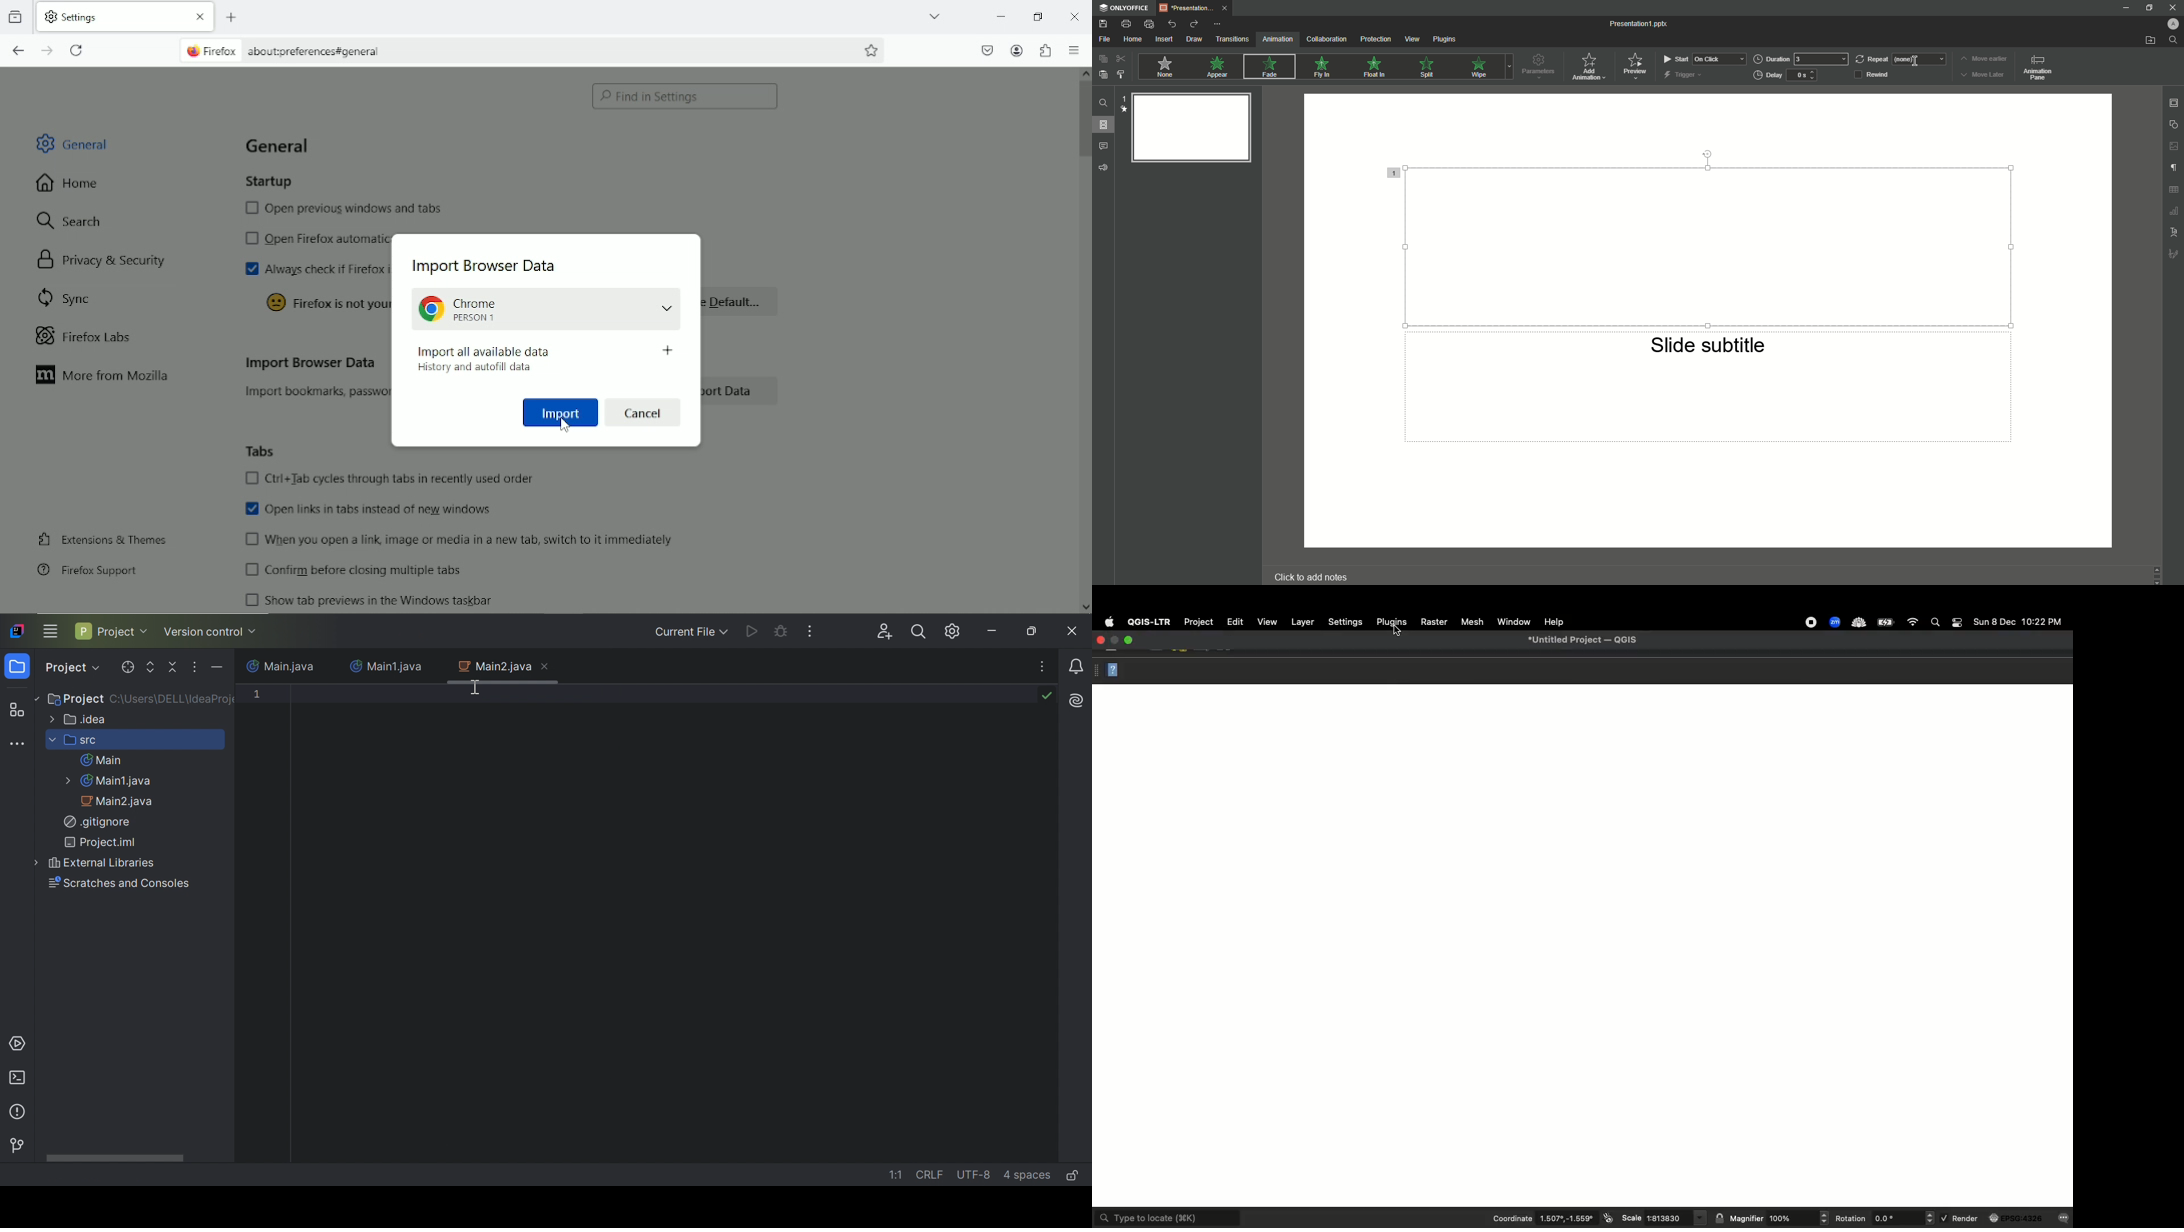 The height and width of the screenshot is (1232, 2184). Describe the element at coordinates (1538, 66) in the screenshot. I see `Parameters` at that location.